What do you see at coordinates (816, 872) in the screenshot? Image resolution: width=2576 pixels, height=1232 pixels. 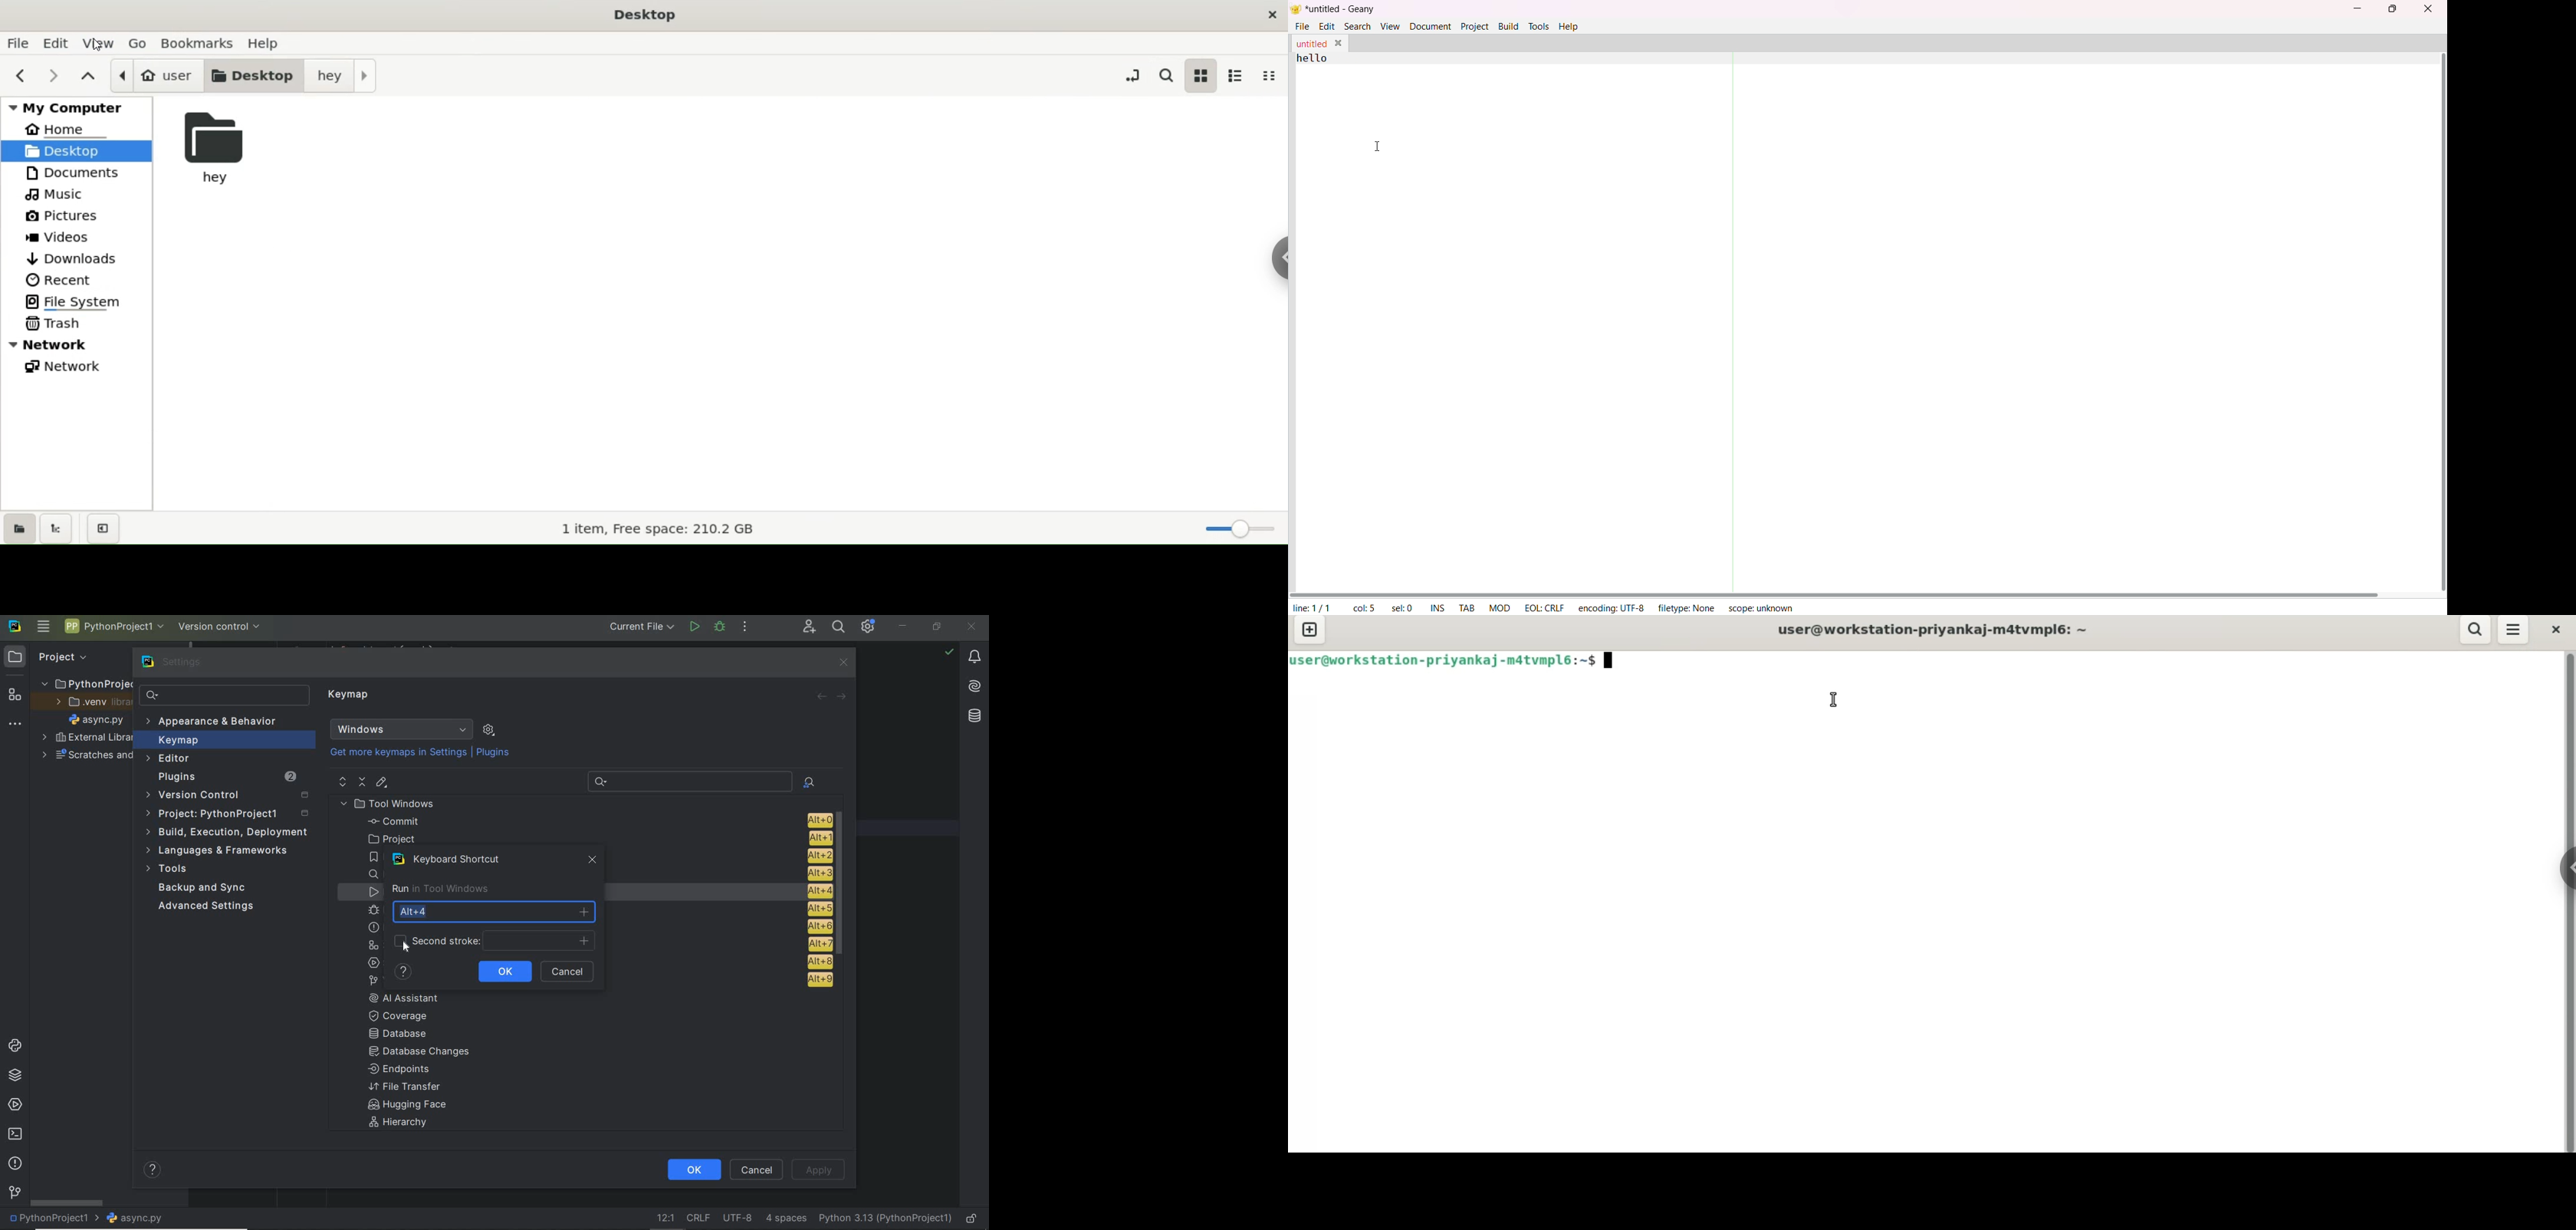 I see `alt +3` at bounding box center [816, 872].